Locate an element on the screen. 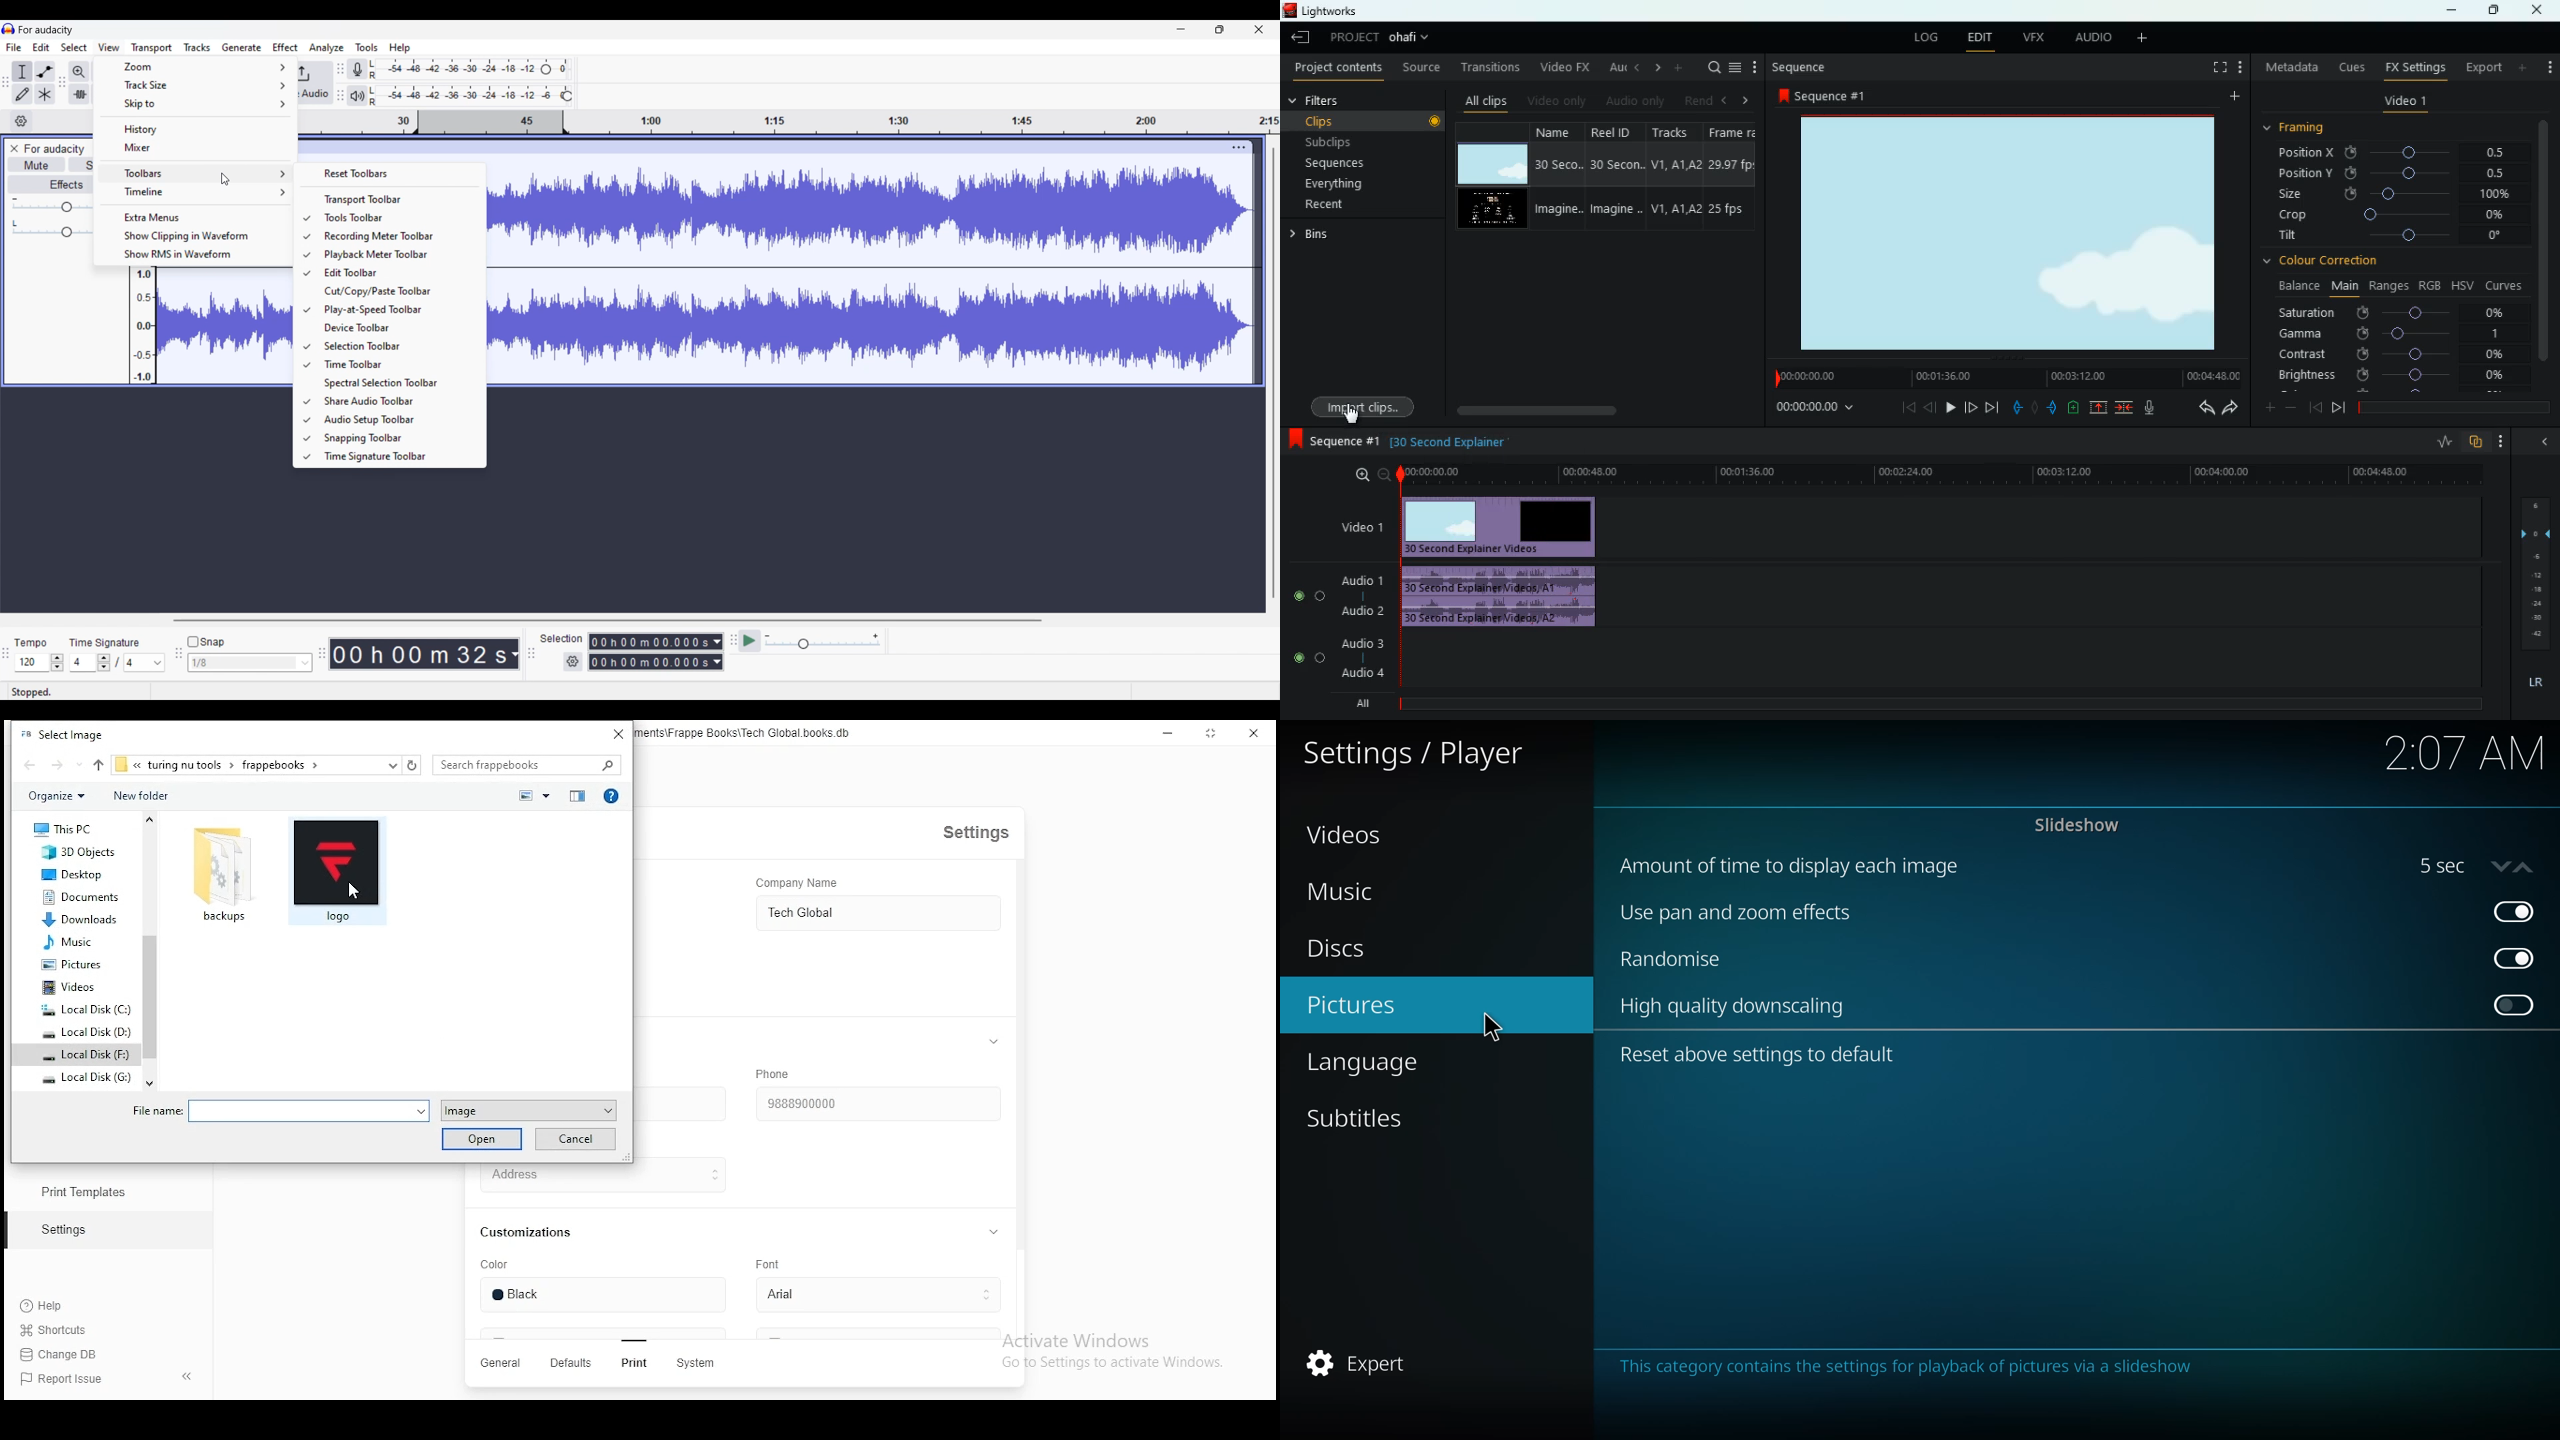 This screenshot has width=2576, height=1456. all clips is located at coordinates (1482, 98).